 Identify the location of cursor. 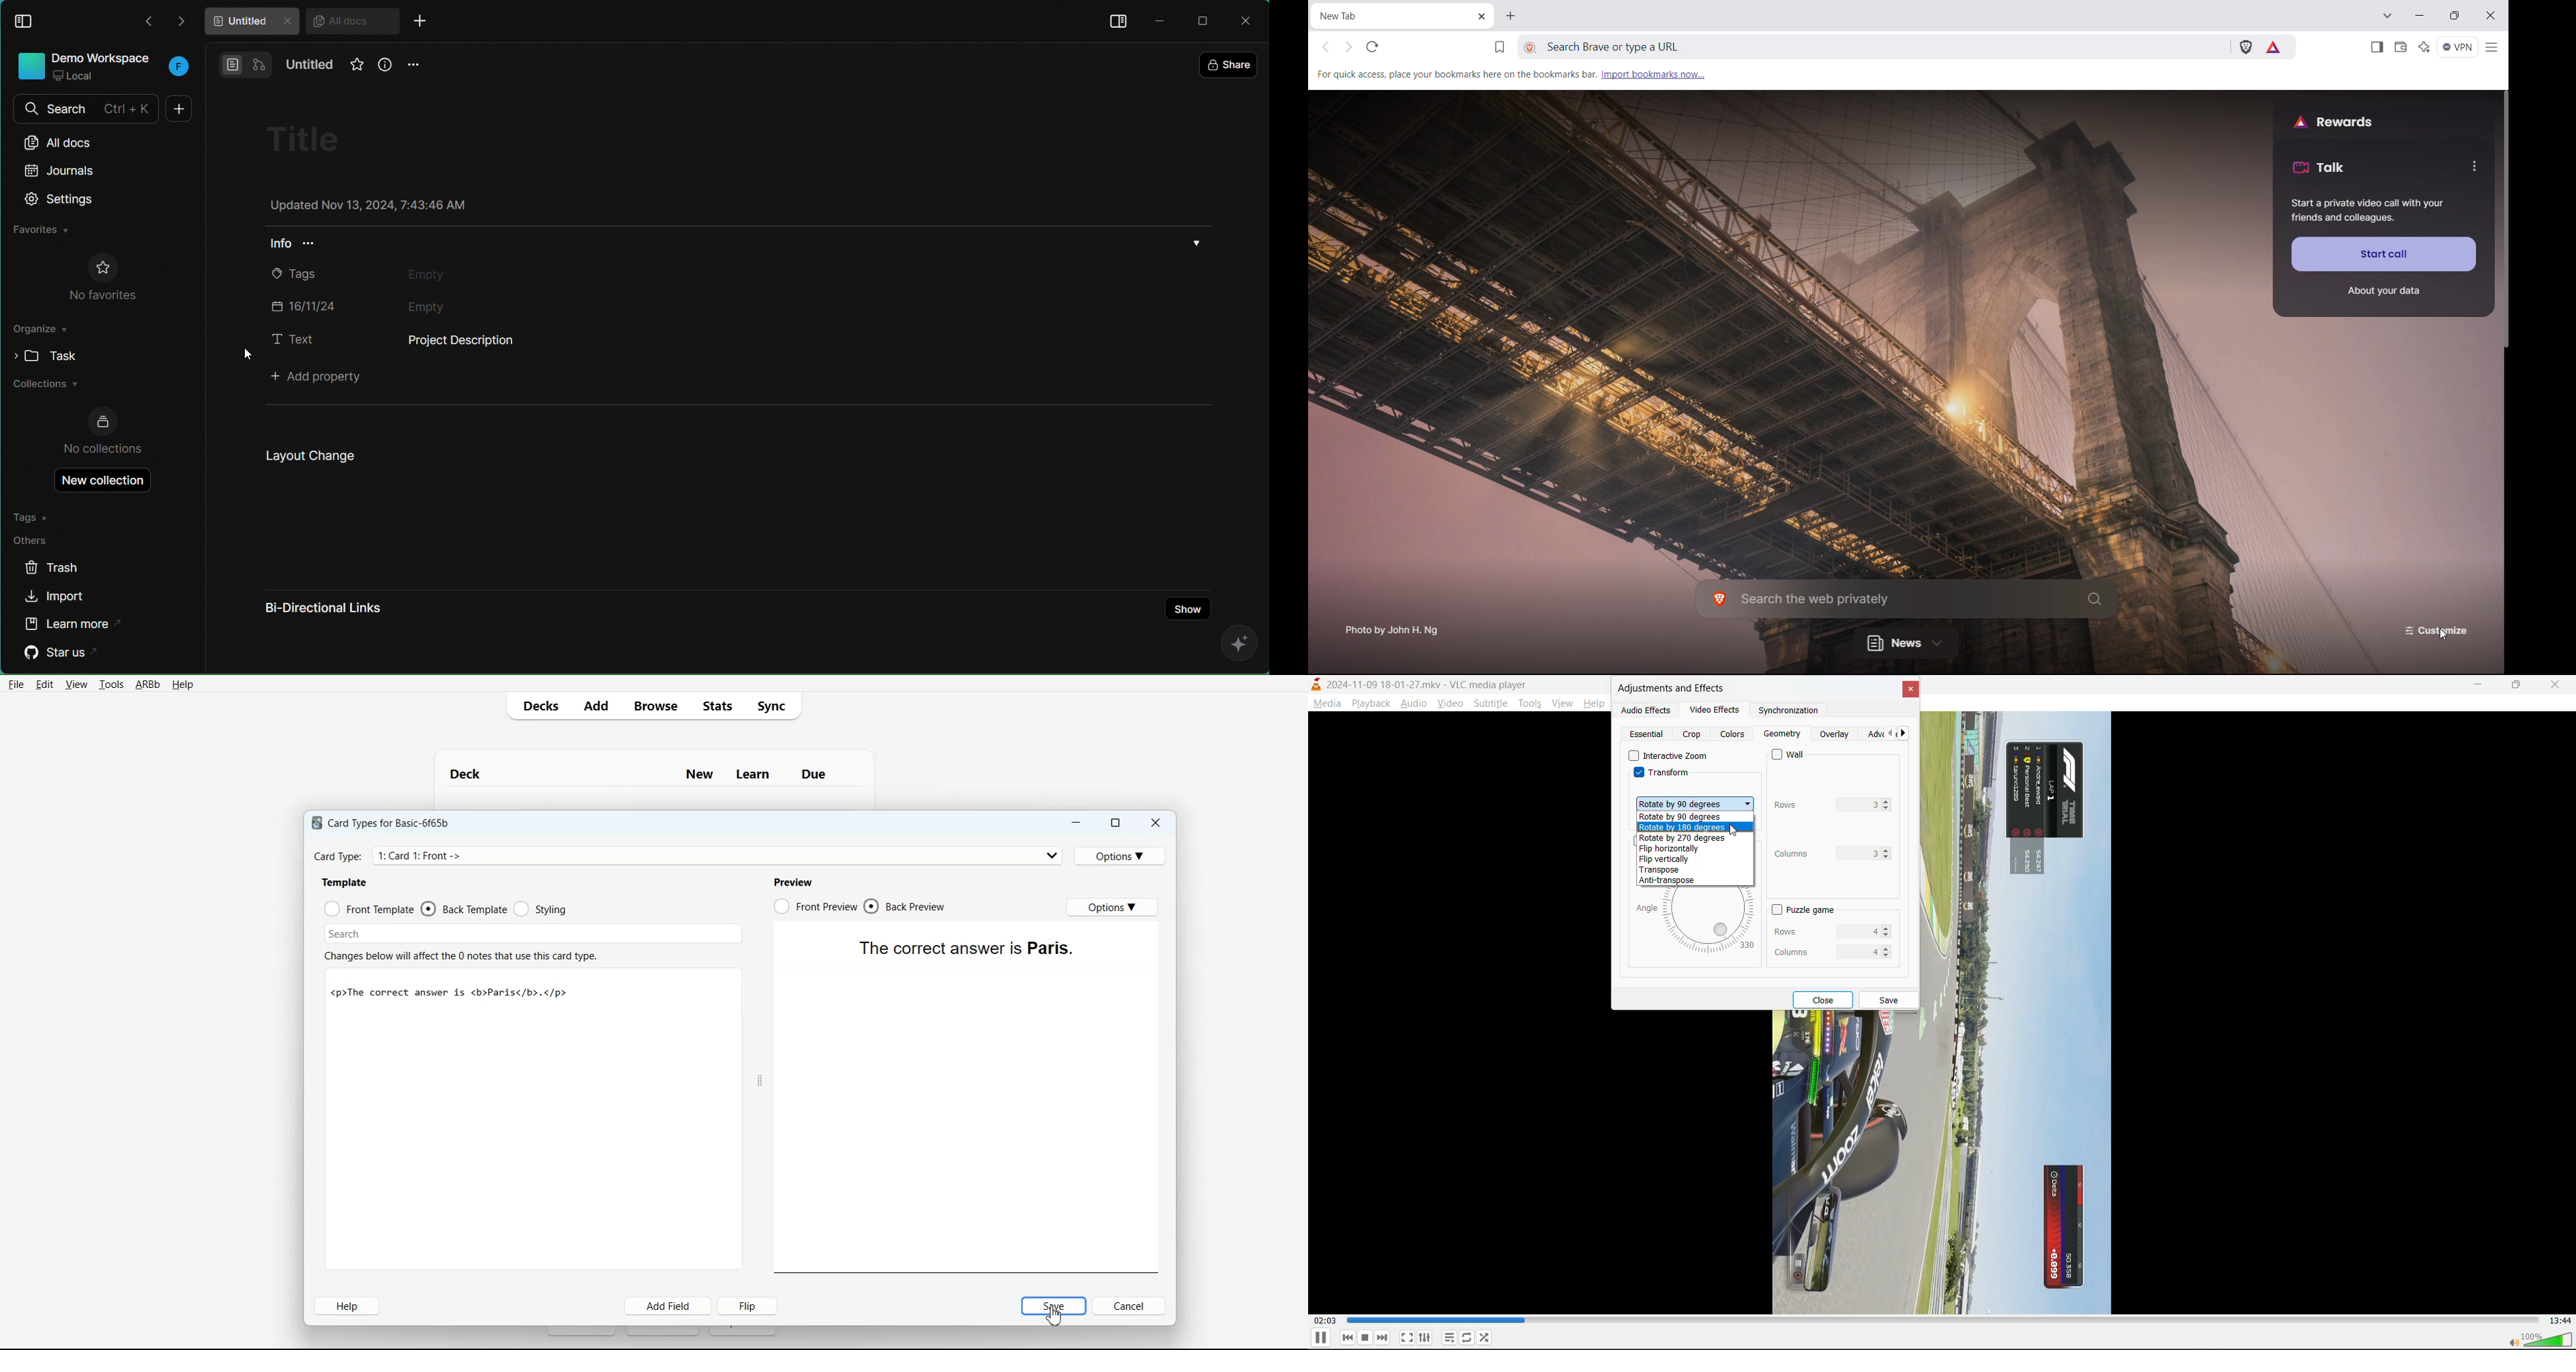
(240, 358).